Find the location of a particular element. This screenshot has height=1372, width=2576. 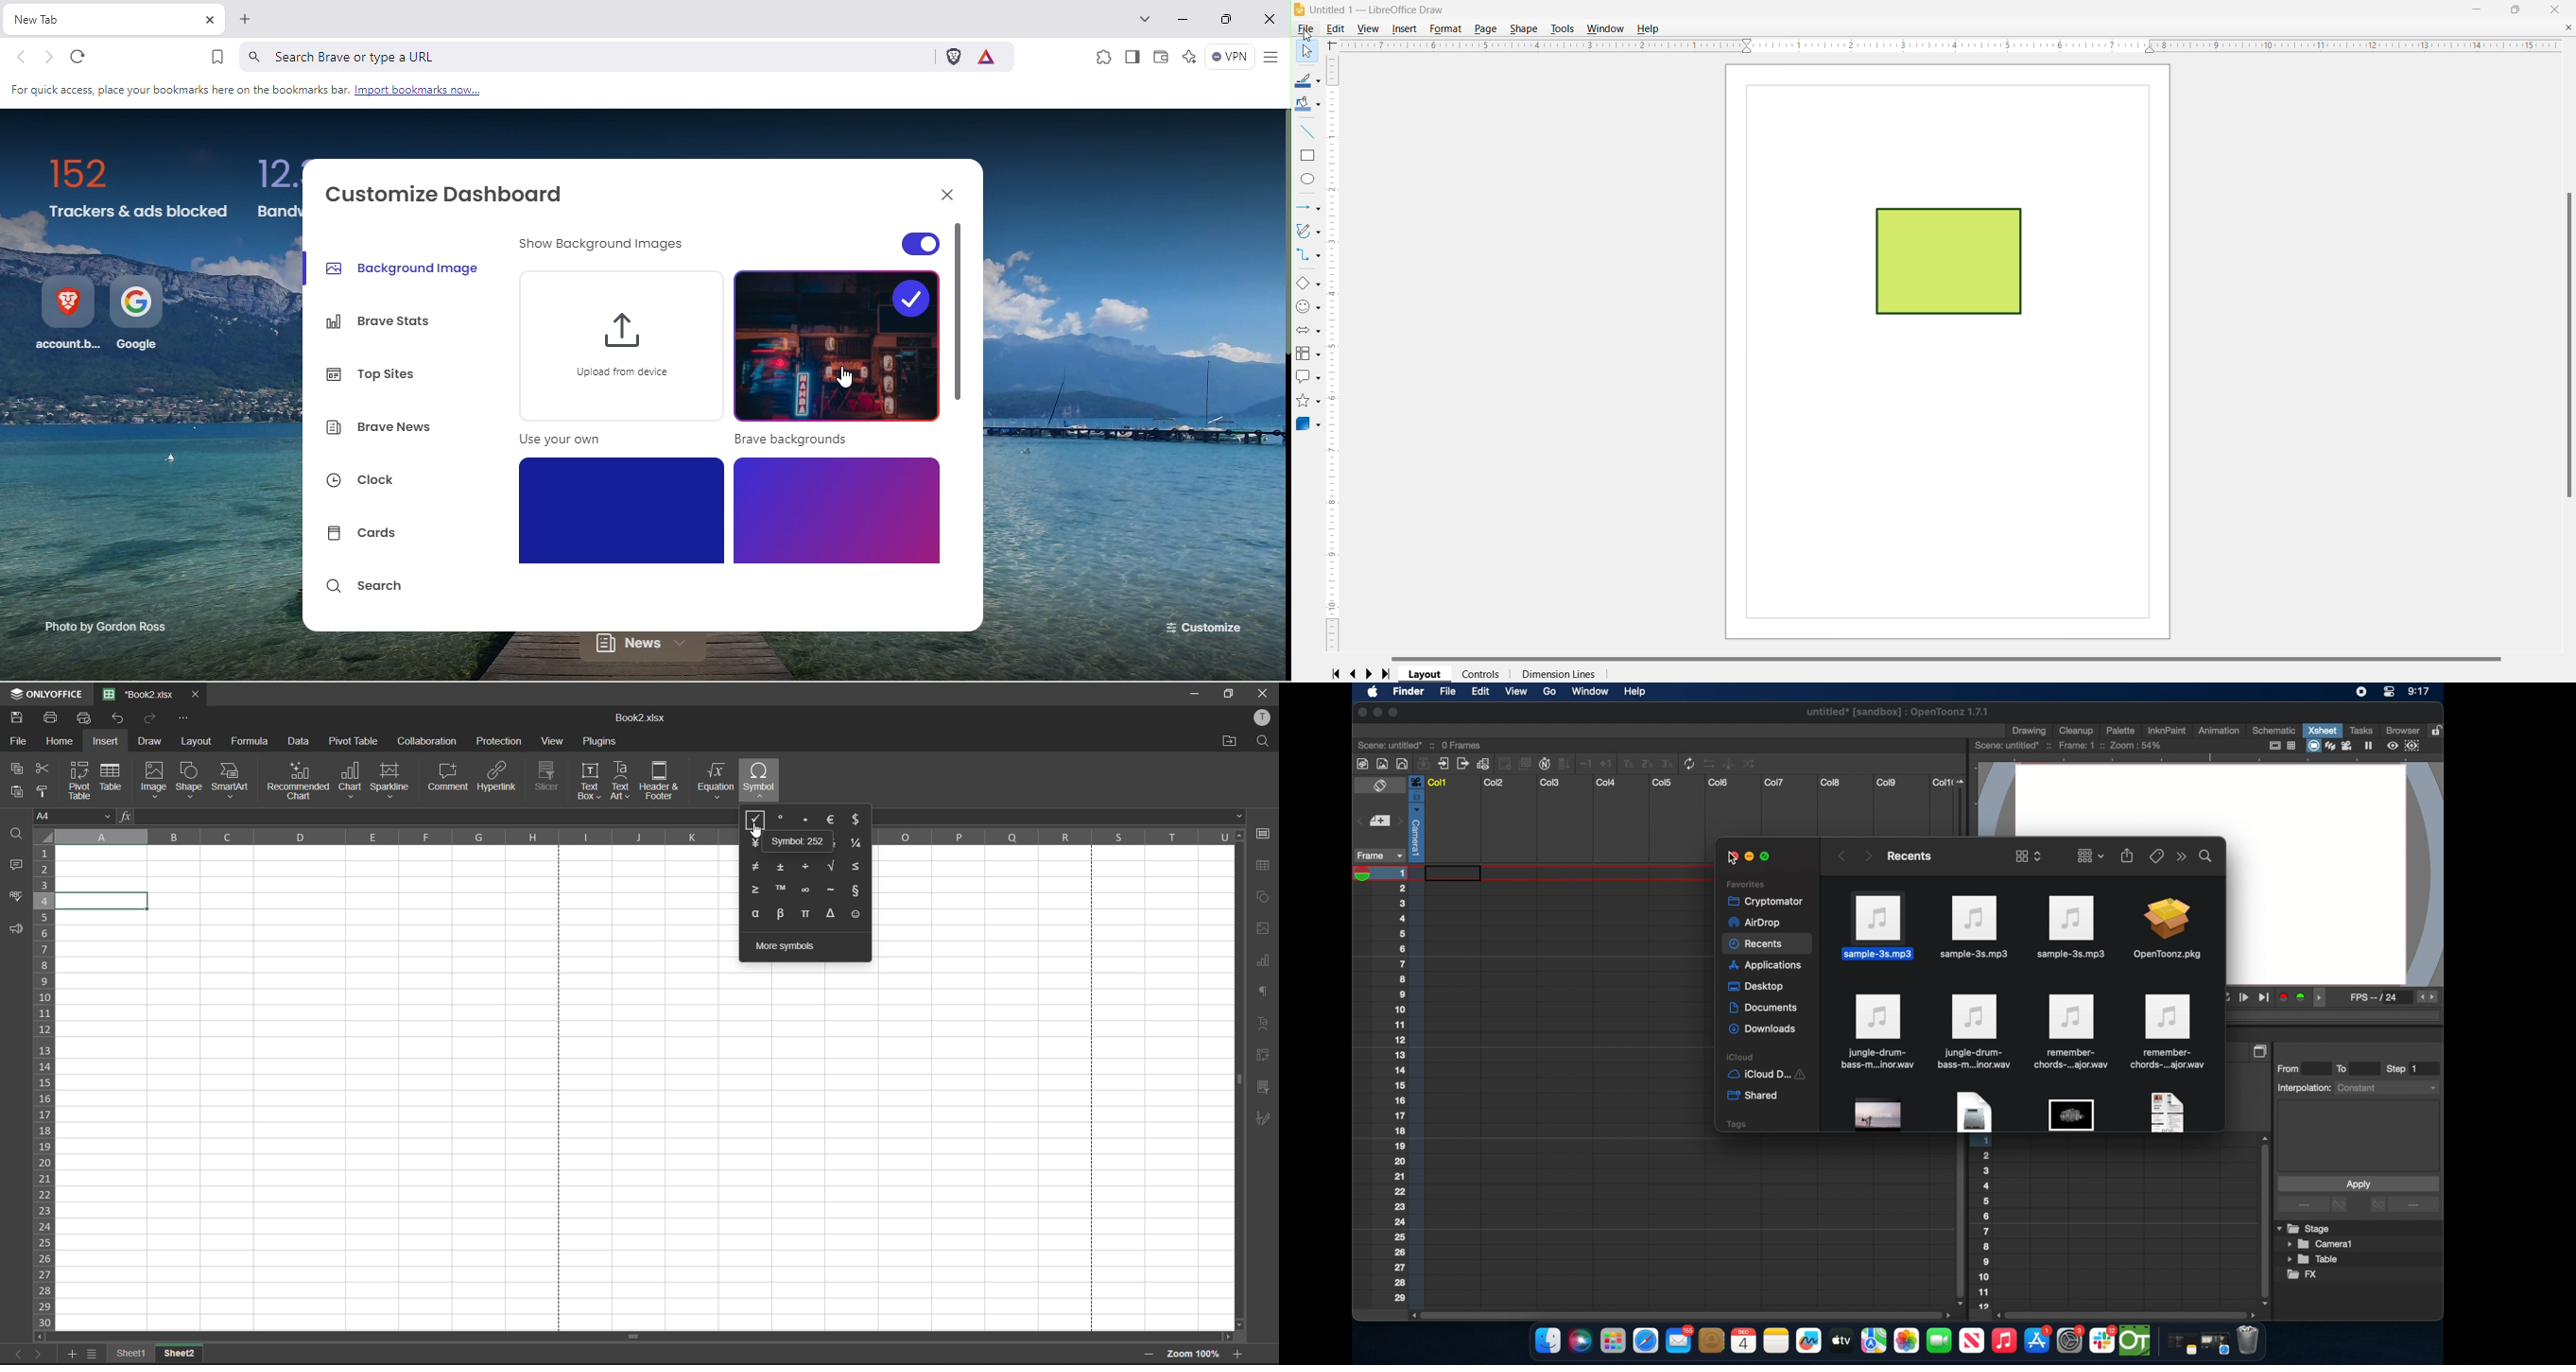

Vertical Scroll Bar is located at coordinates (2567, 345).